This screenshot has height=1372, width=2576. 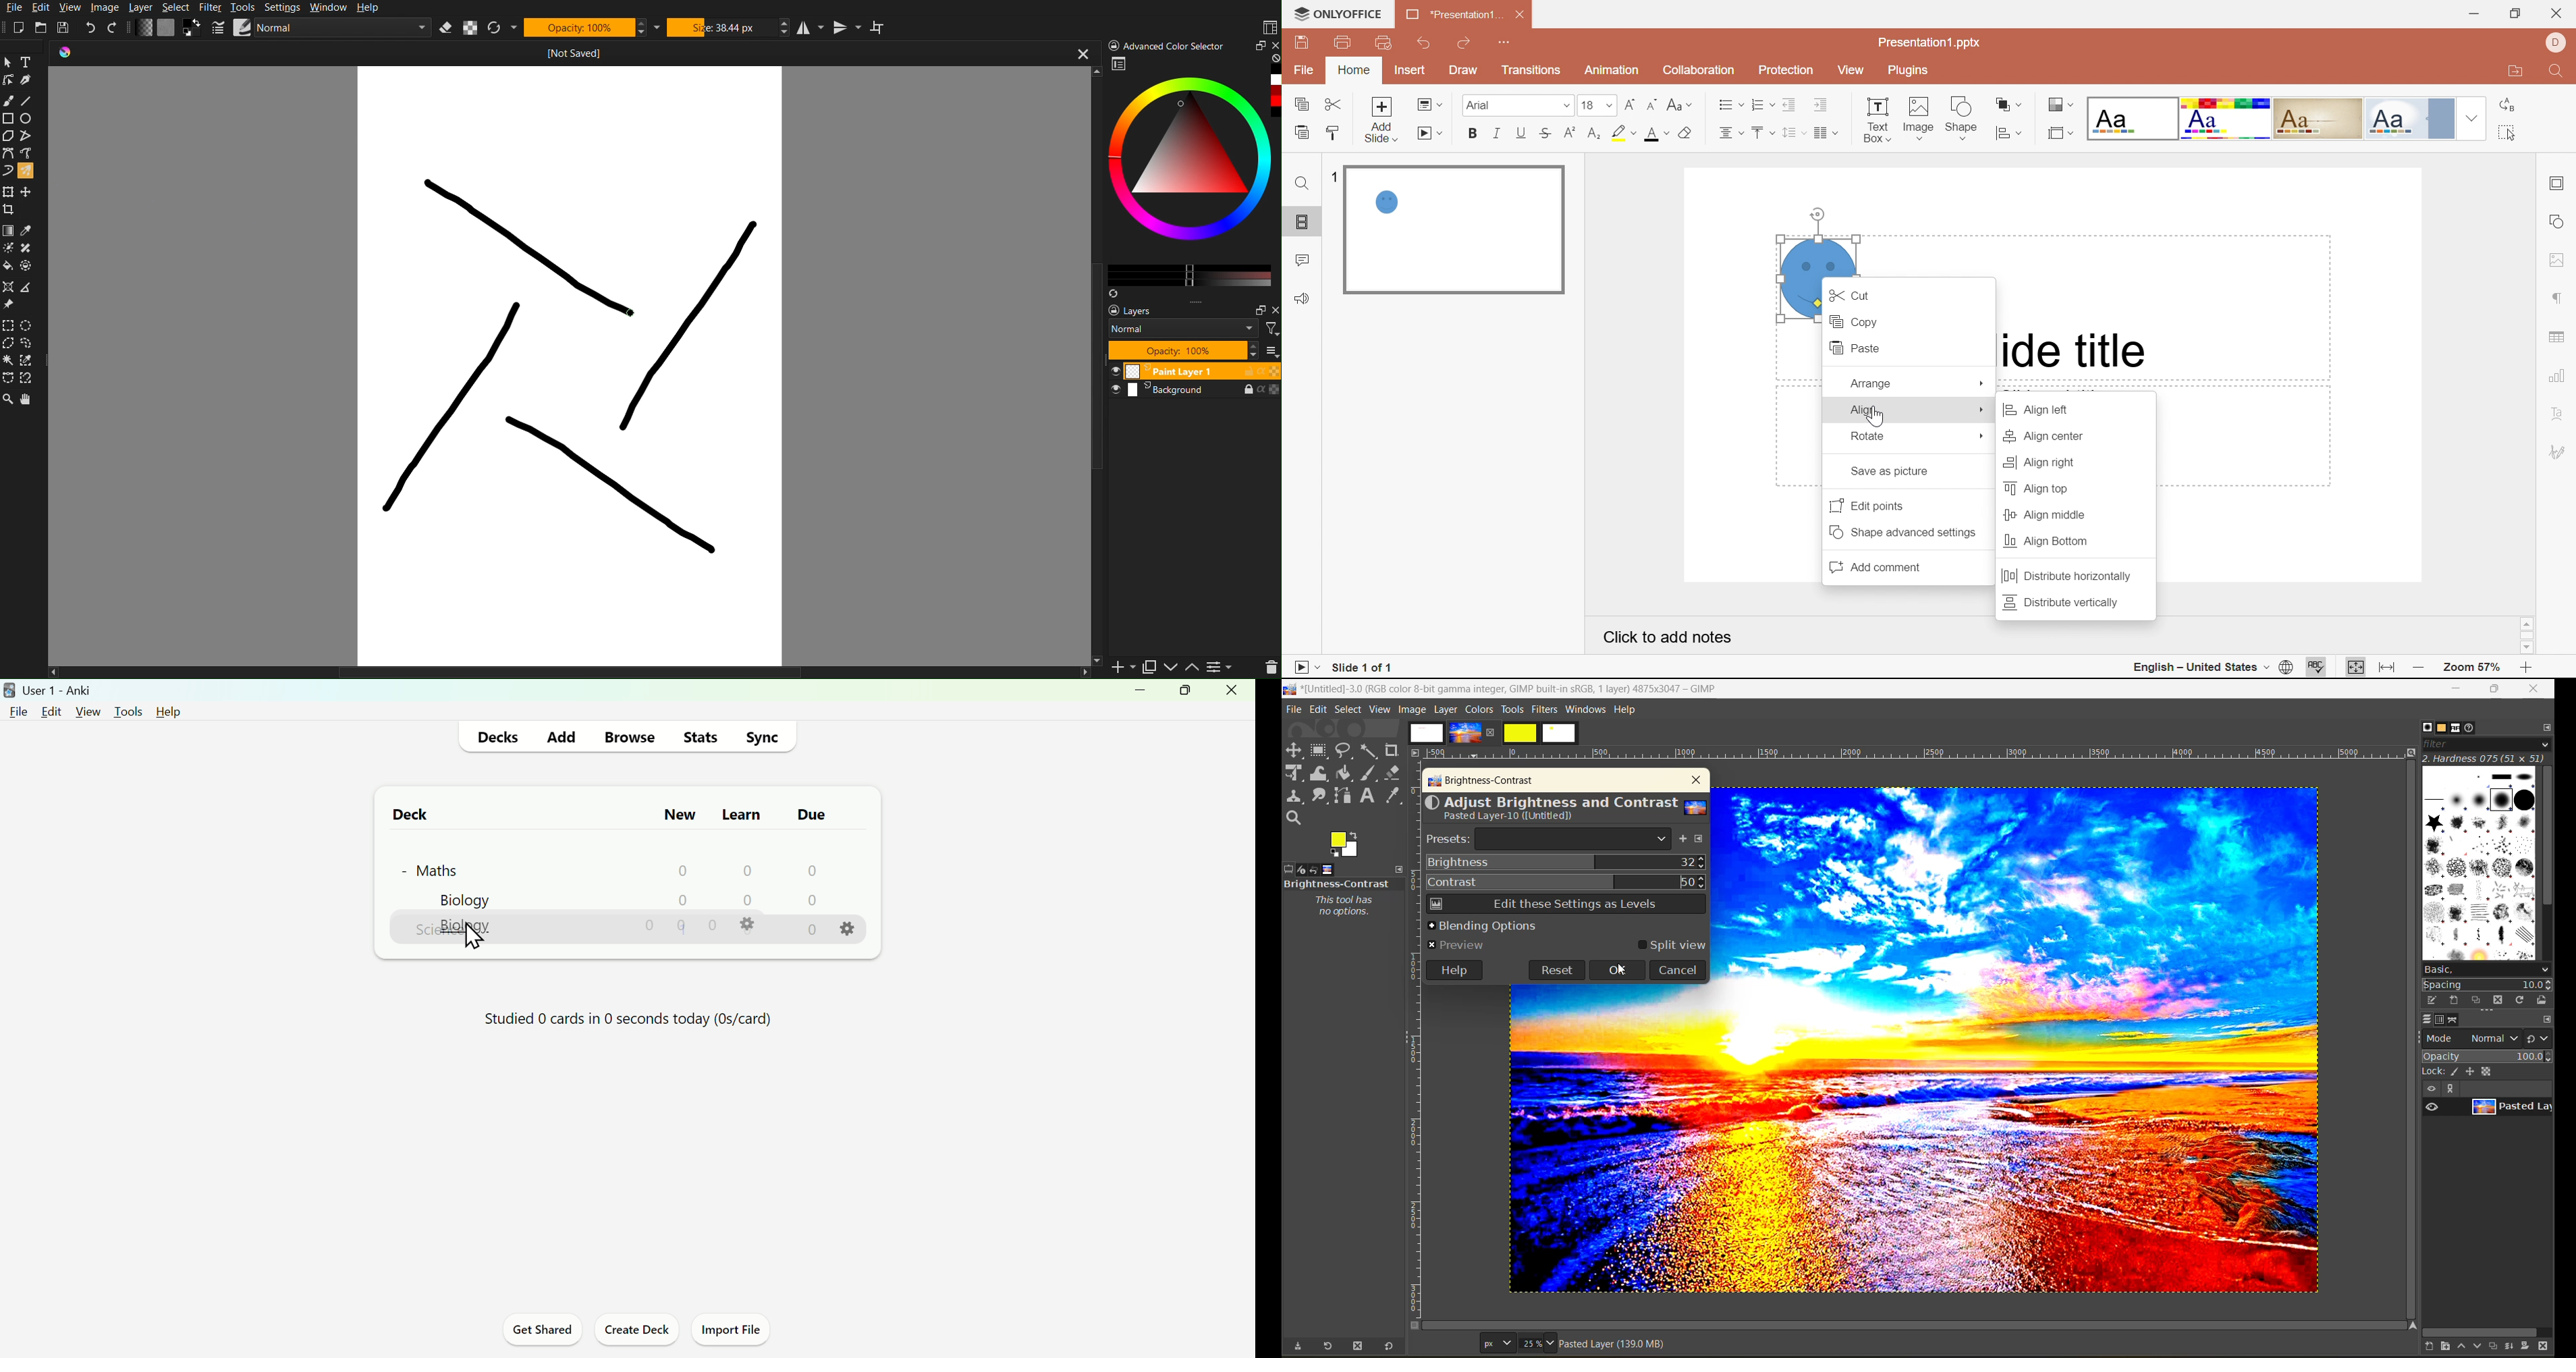 What do you see at coordinates (743, 814) in the screenshot?
I see `Learn` at bounding box center [743, 814].